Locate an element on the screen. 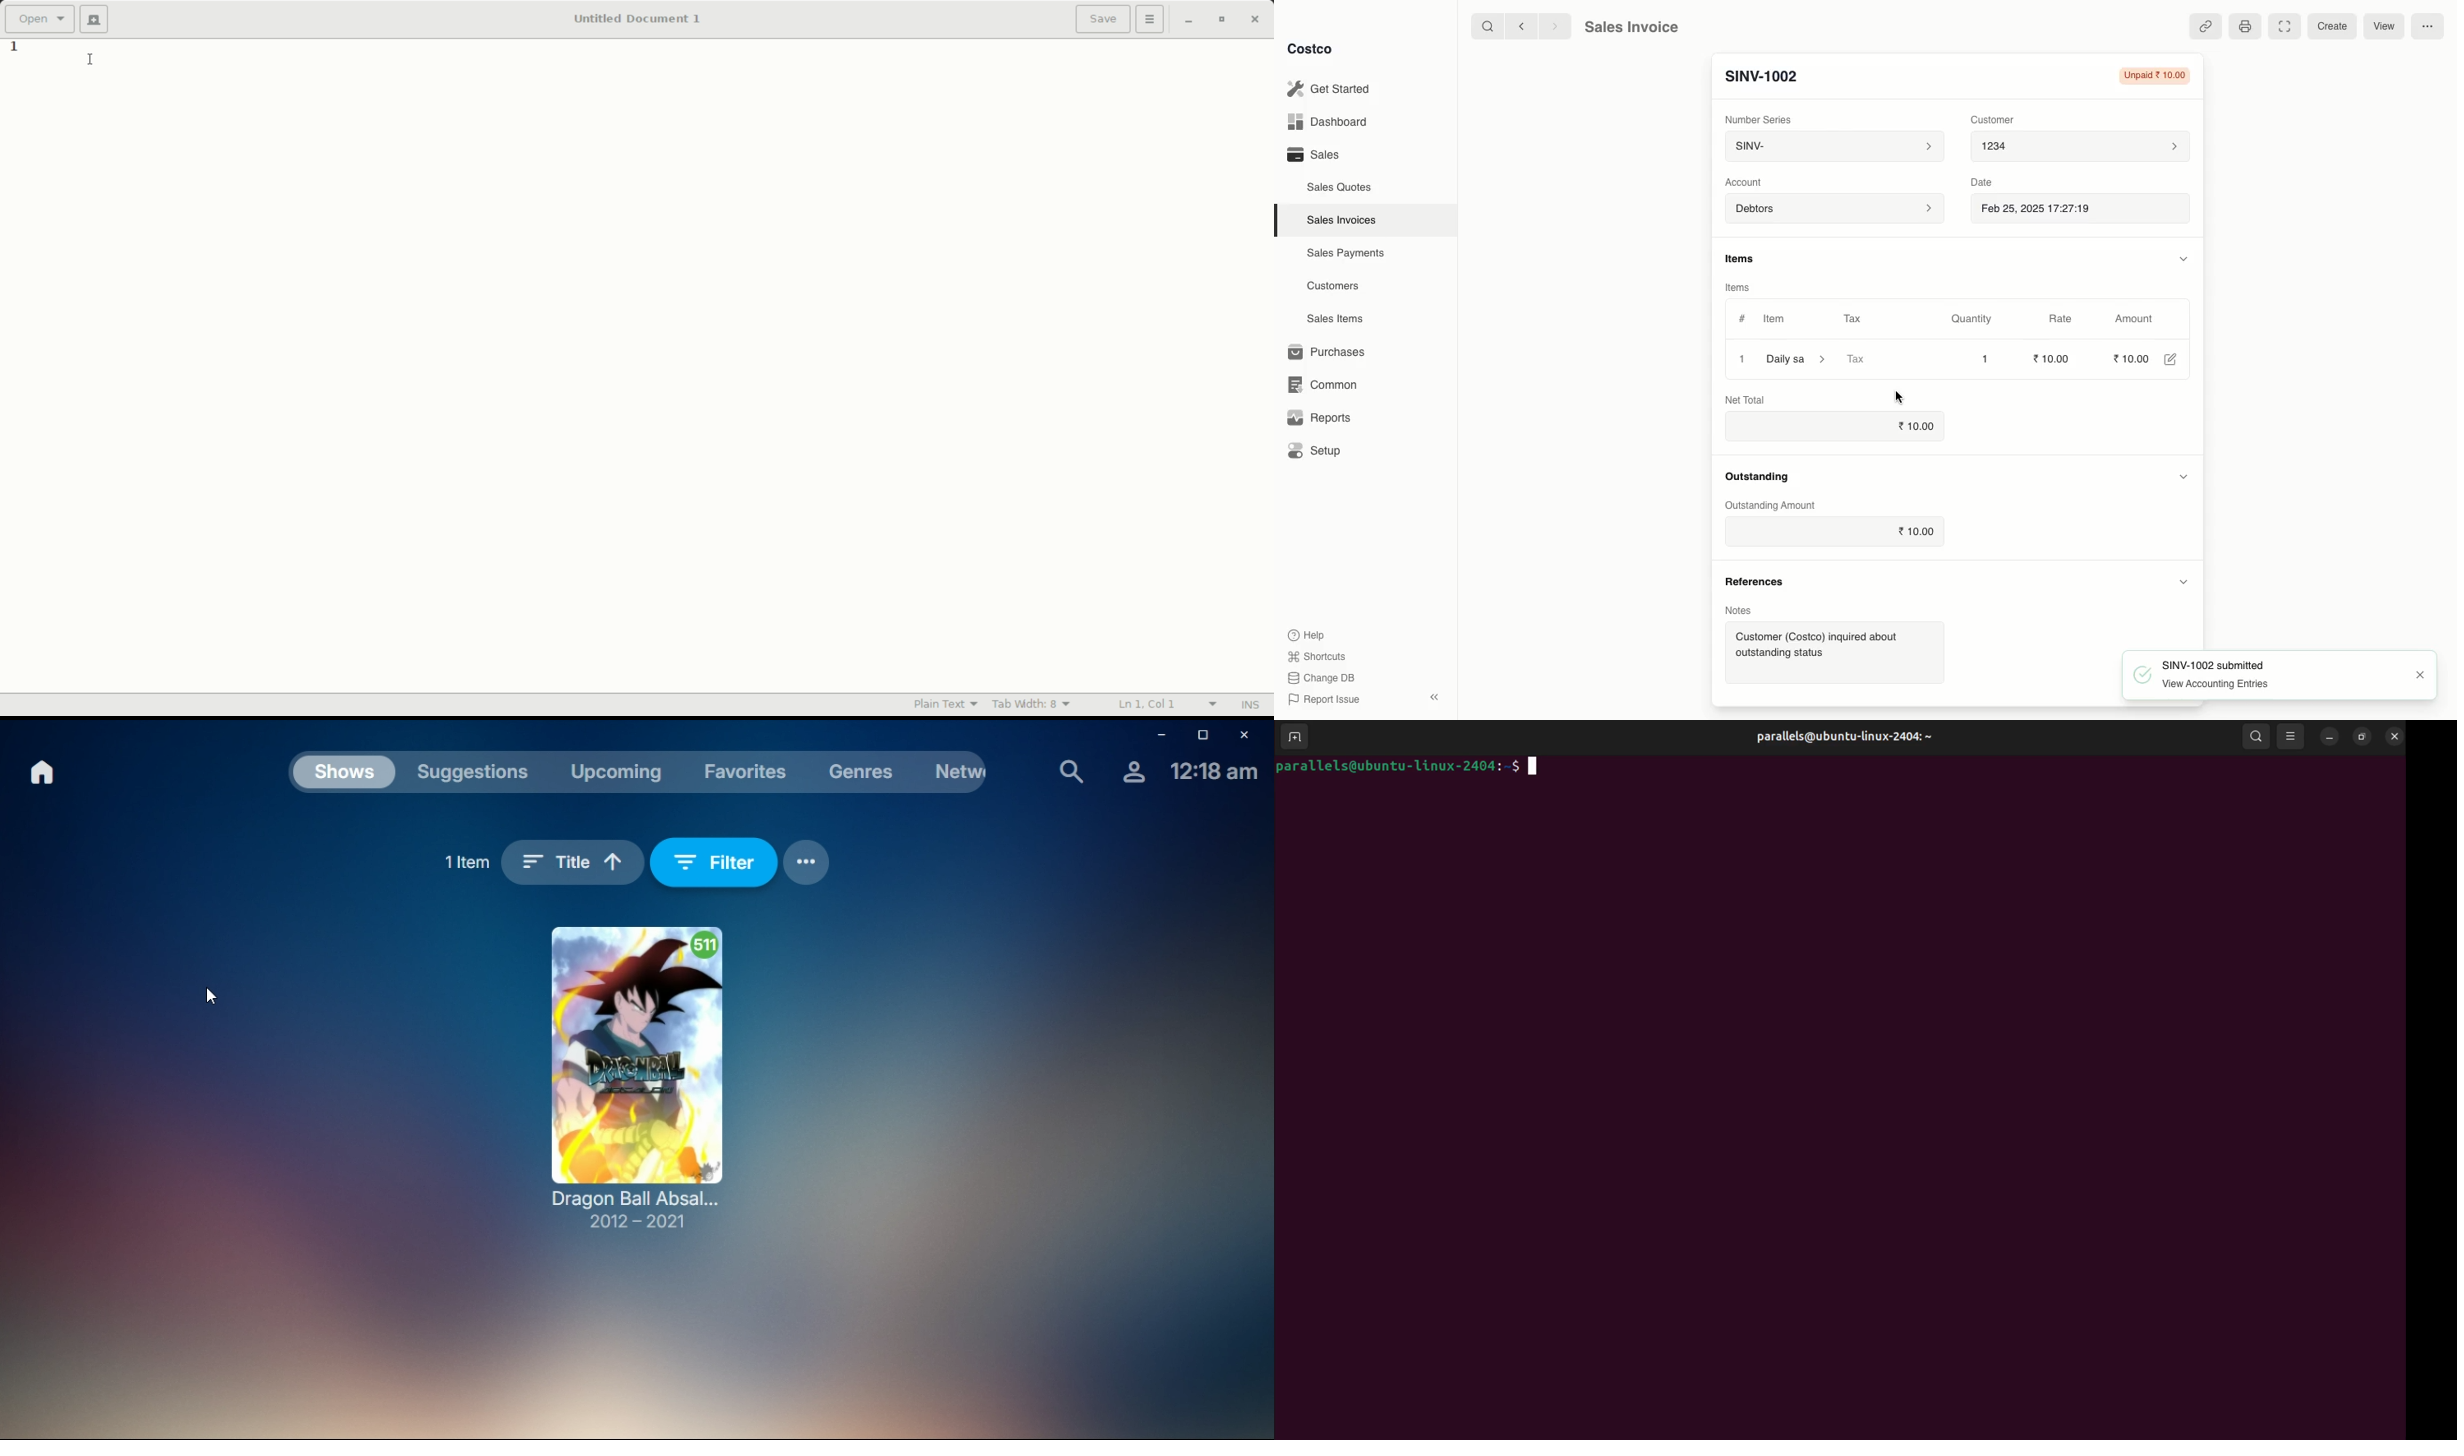 This screenshot has height=1456, width=2464. ~~ View Accounting Entries. is located at coordinates (2208, 684).